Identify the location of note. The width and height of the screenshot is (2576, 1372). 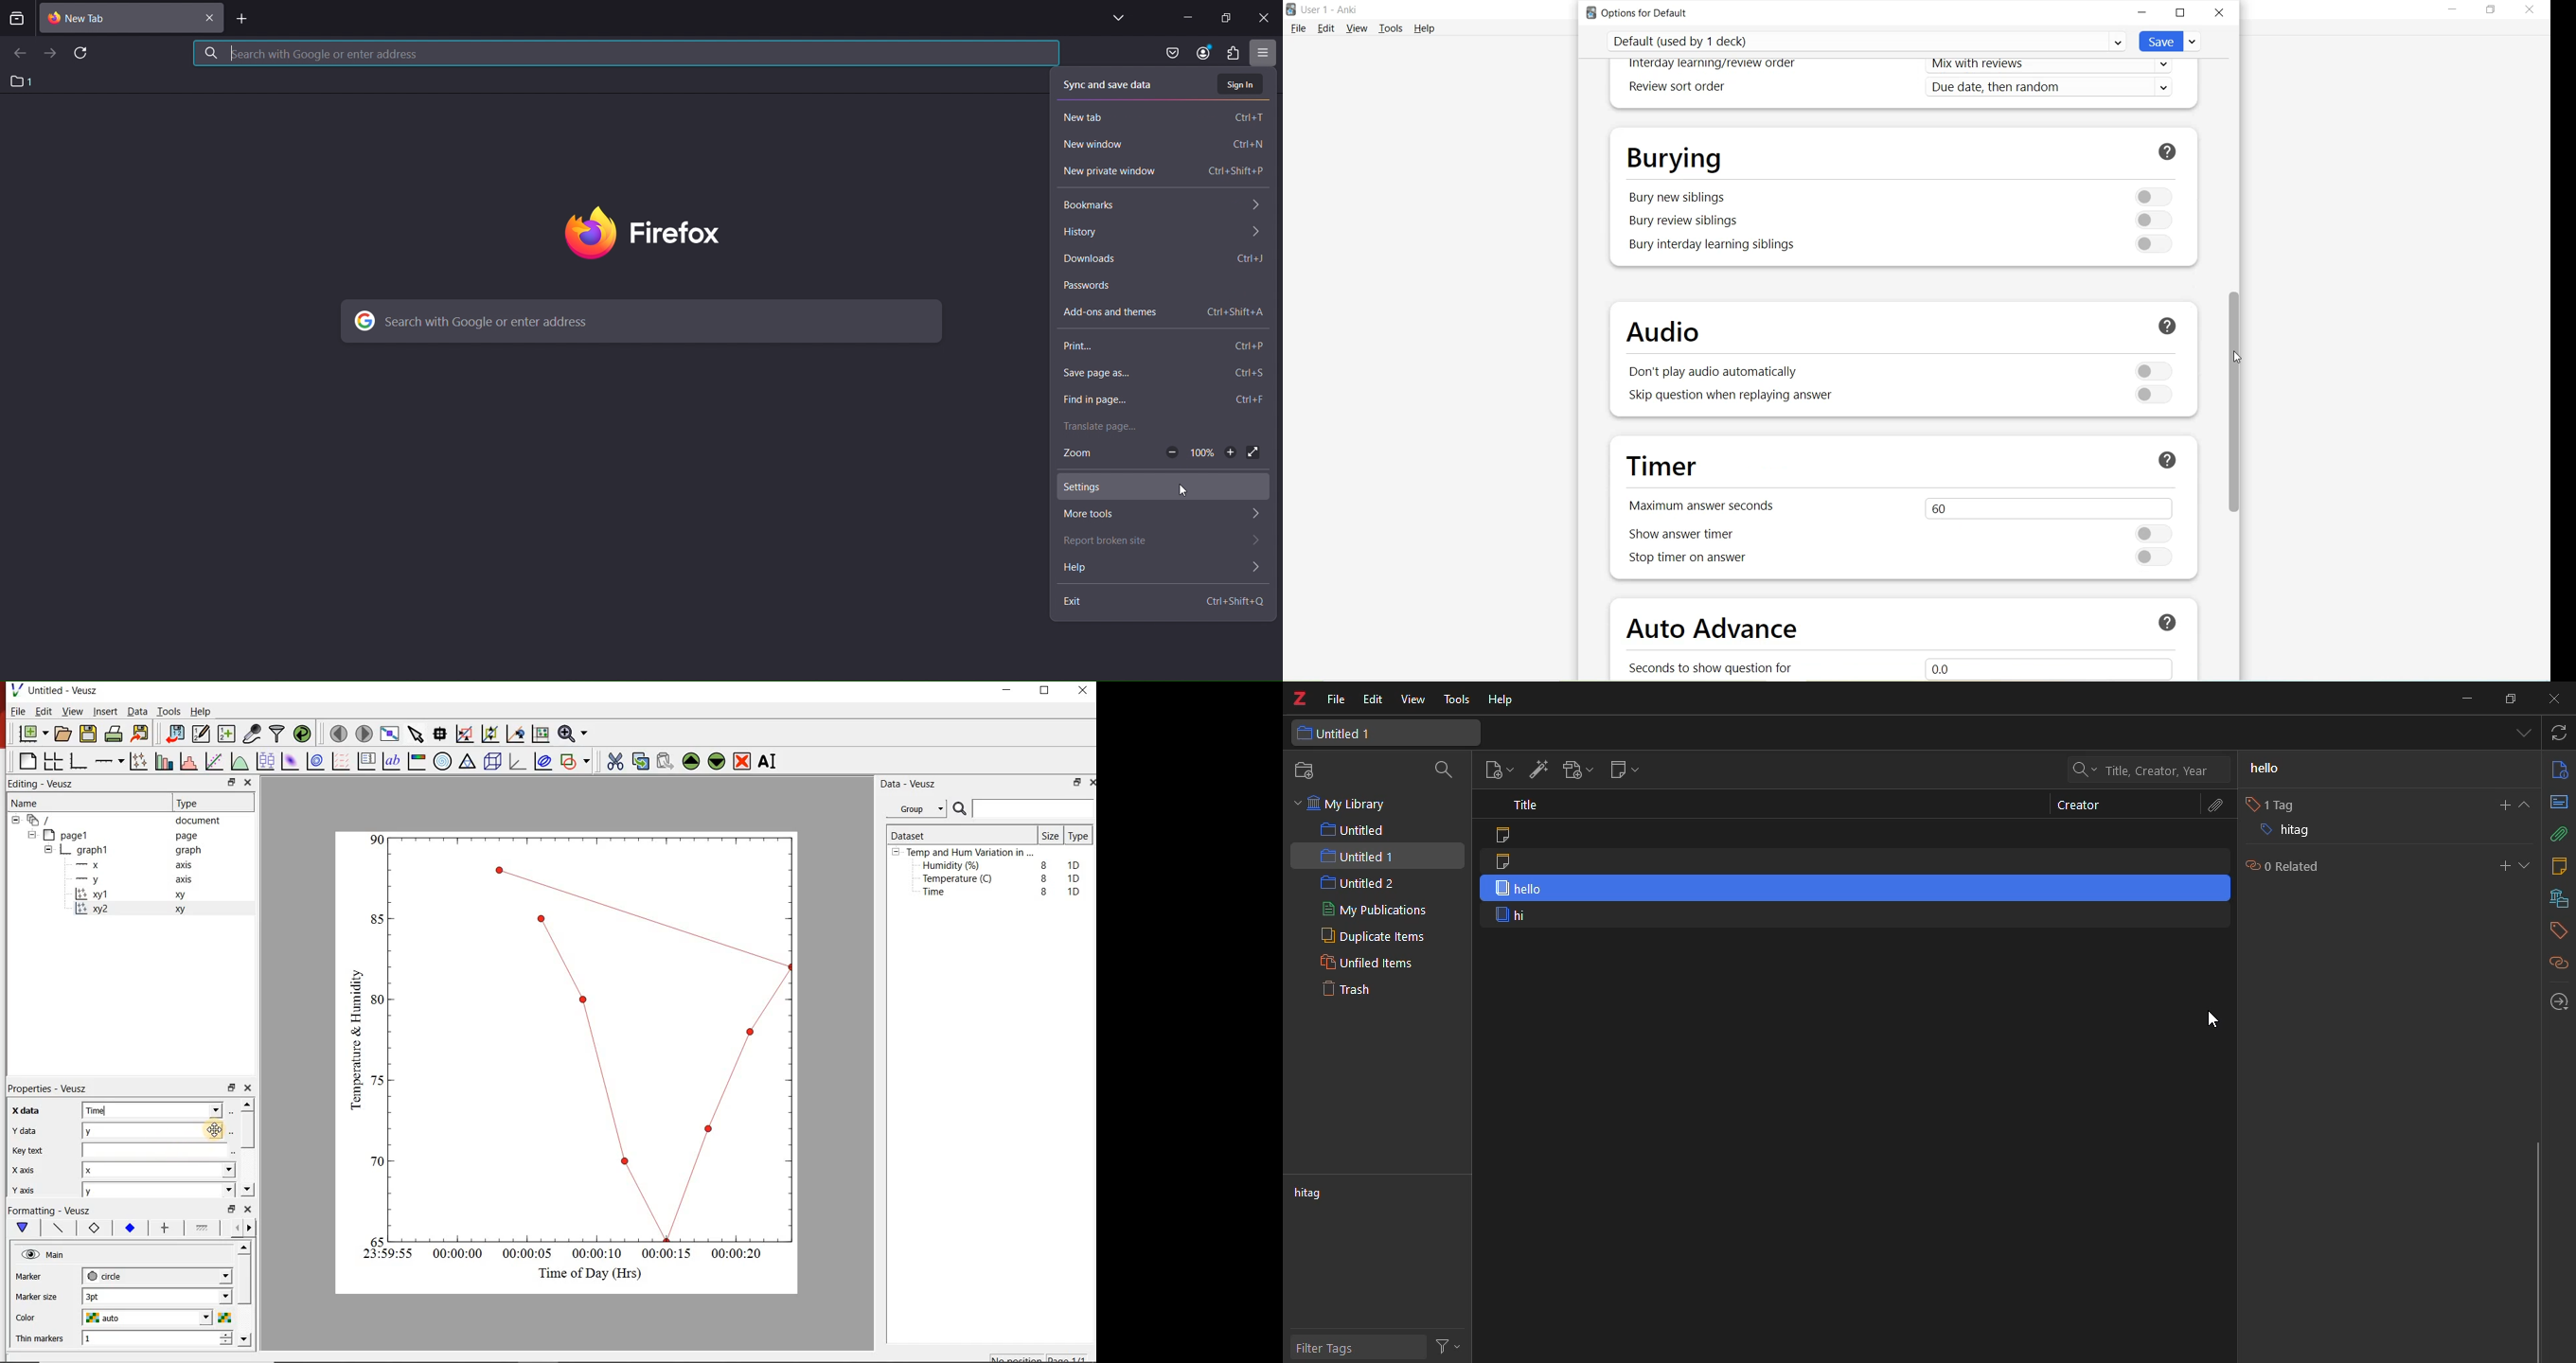
(1507, 861).